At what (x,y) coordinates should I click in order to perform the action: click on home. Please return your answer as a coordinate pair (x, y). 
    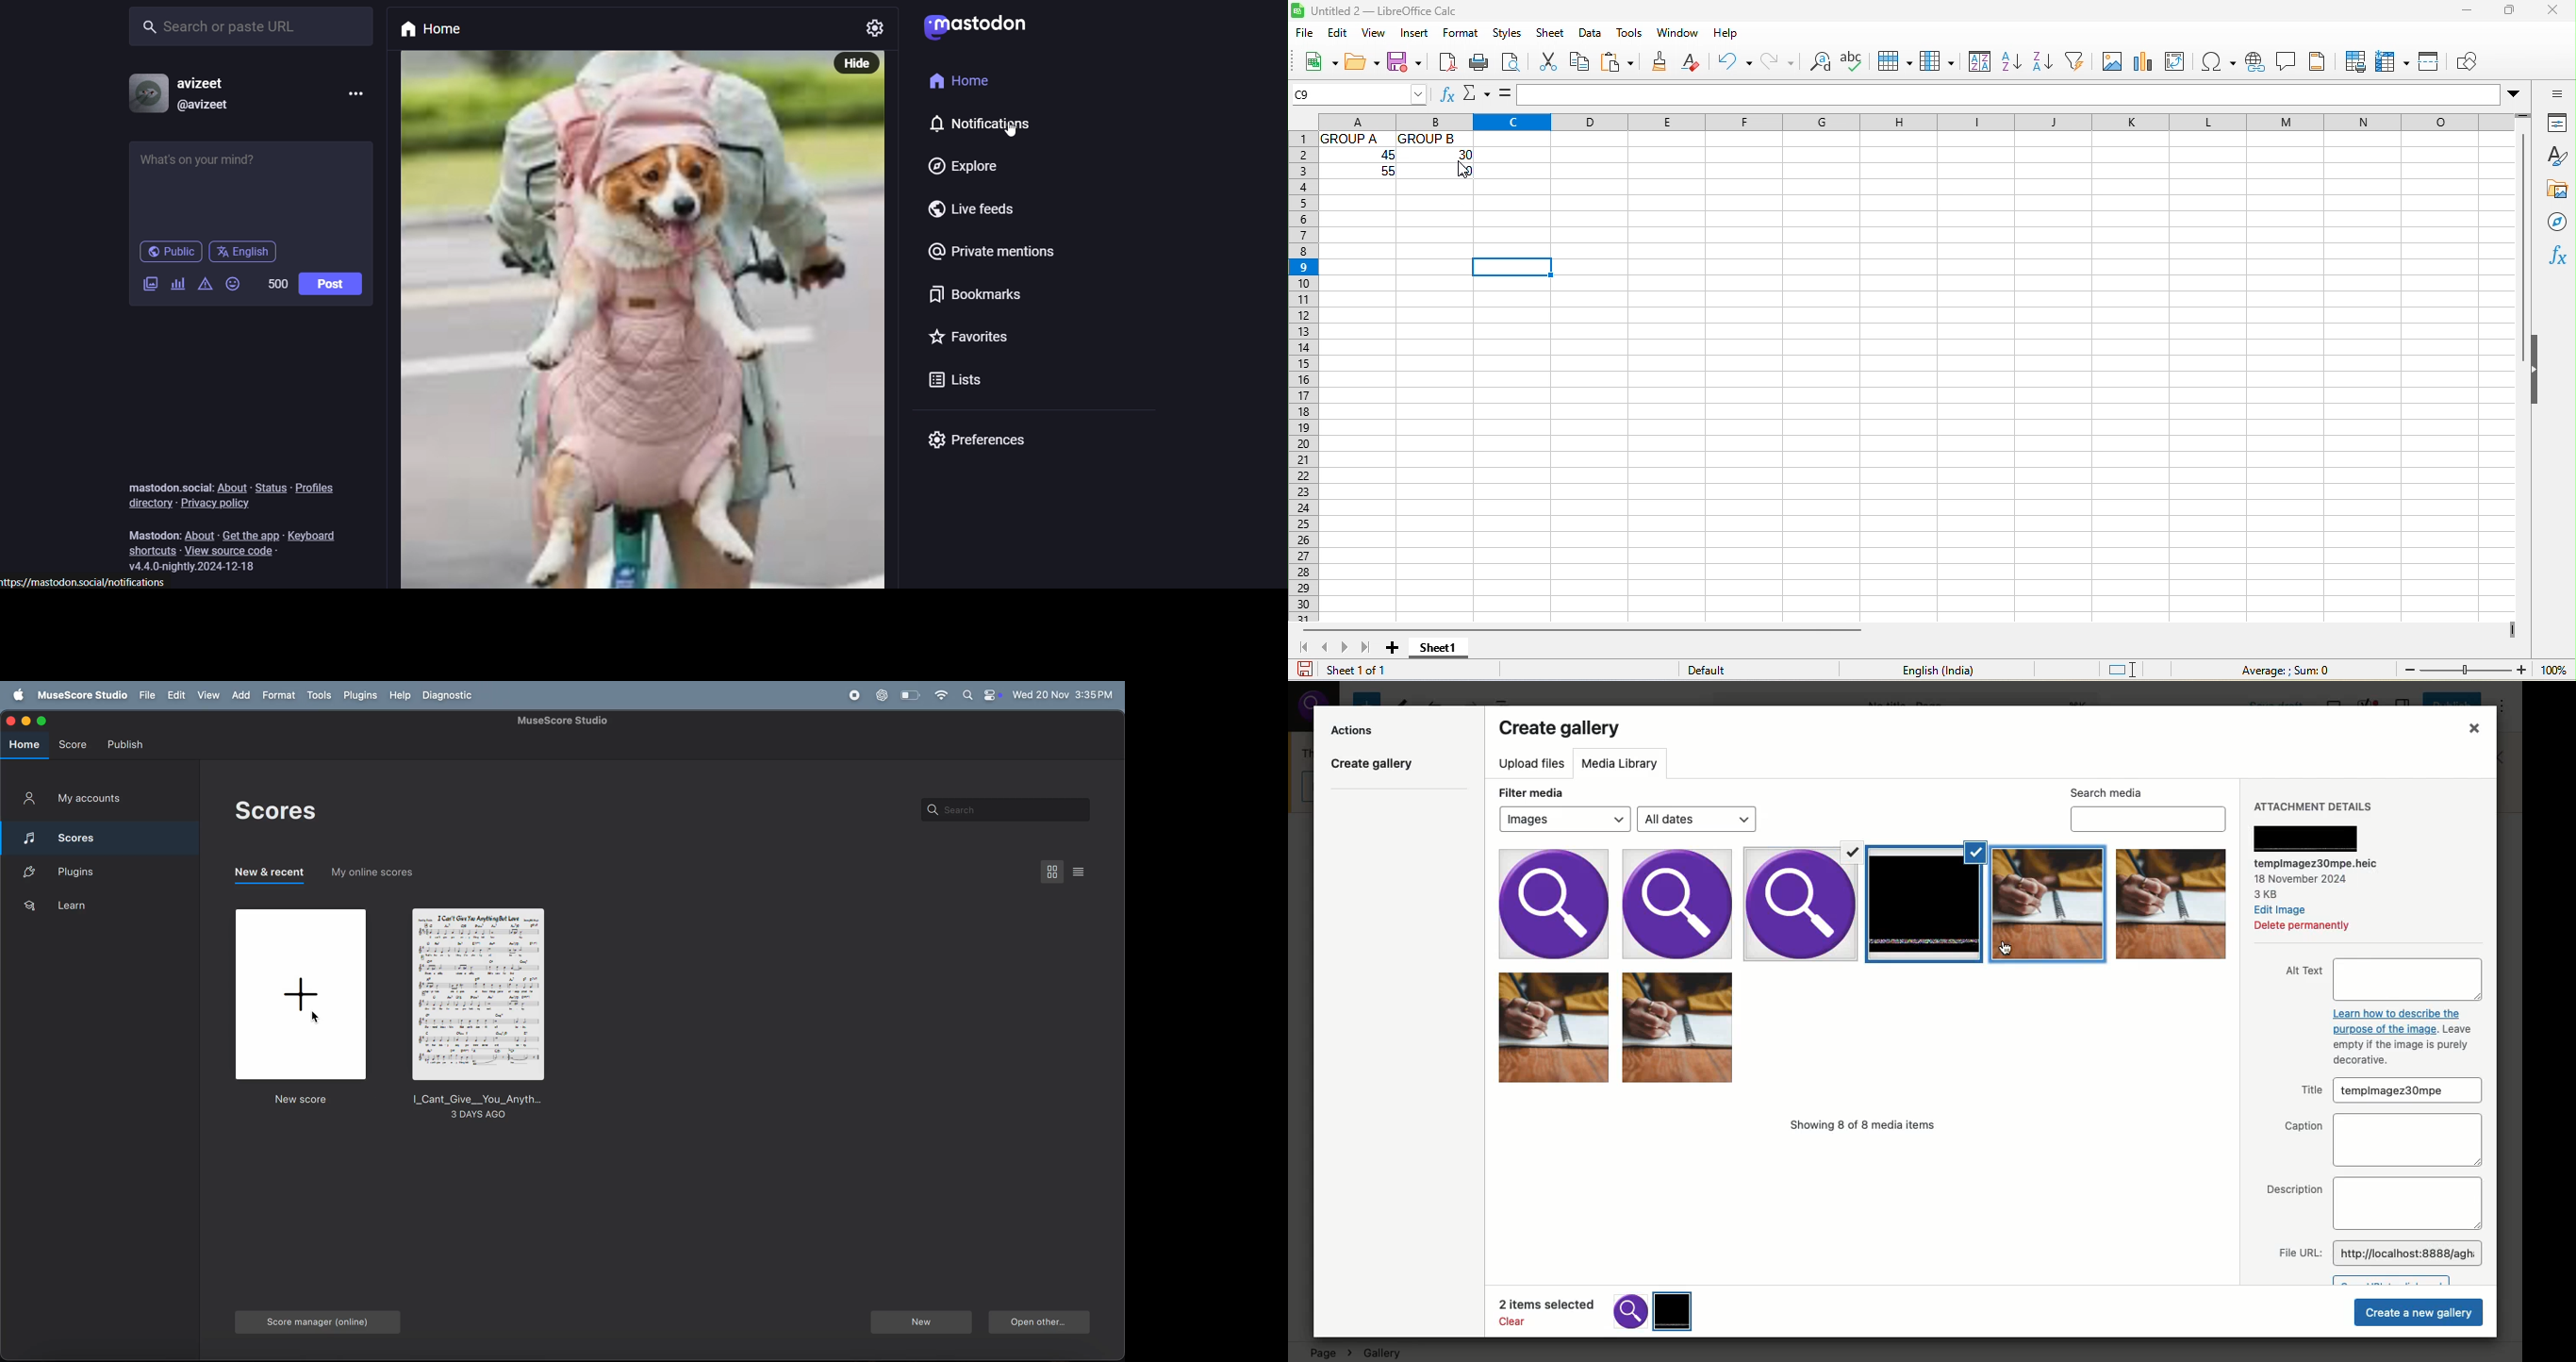
    Looking at the image, I should click on (957, 81).